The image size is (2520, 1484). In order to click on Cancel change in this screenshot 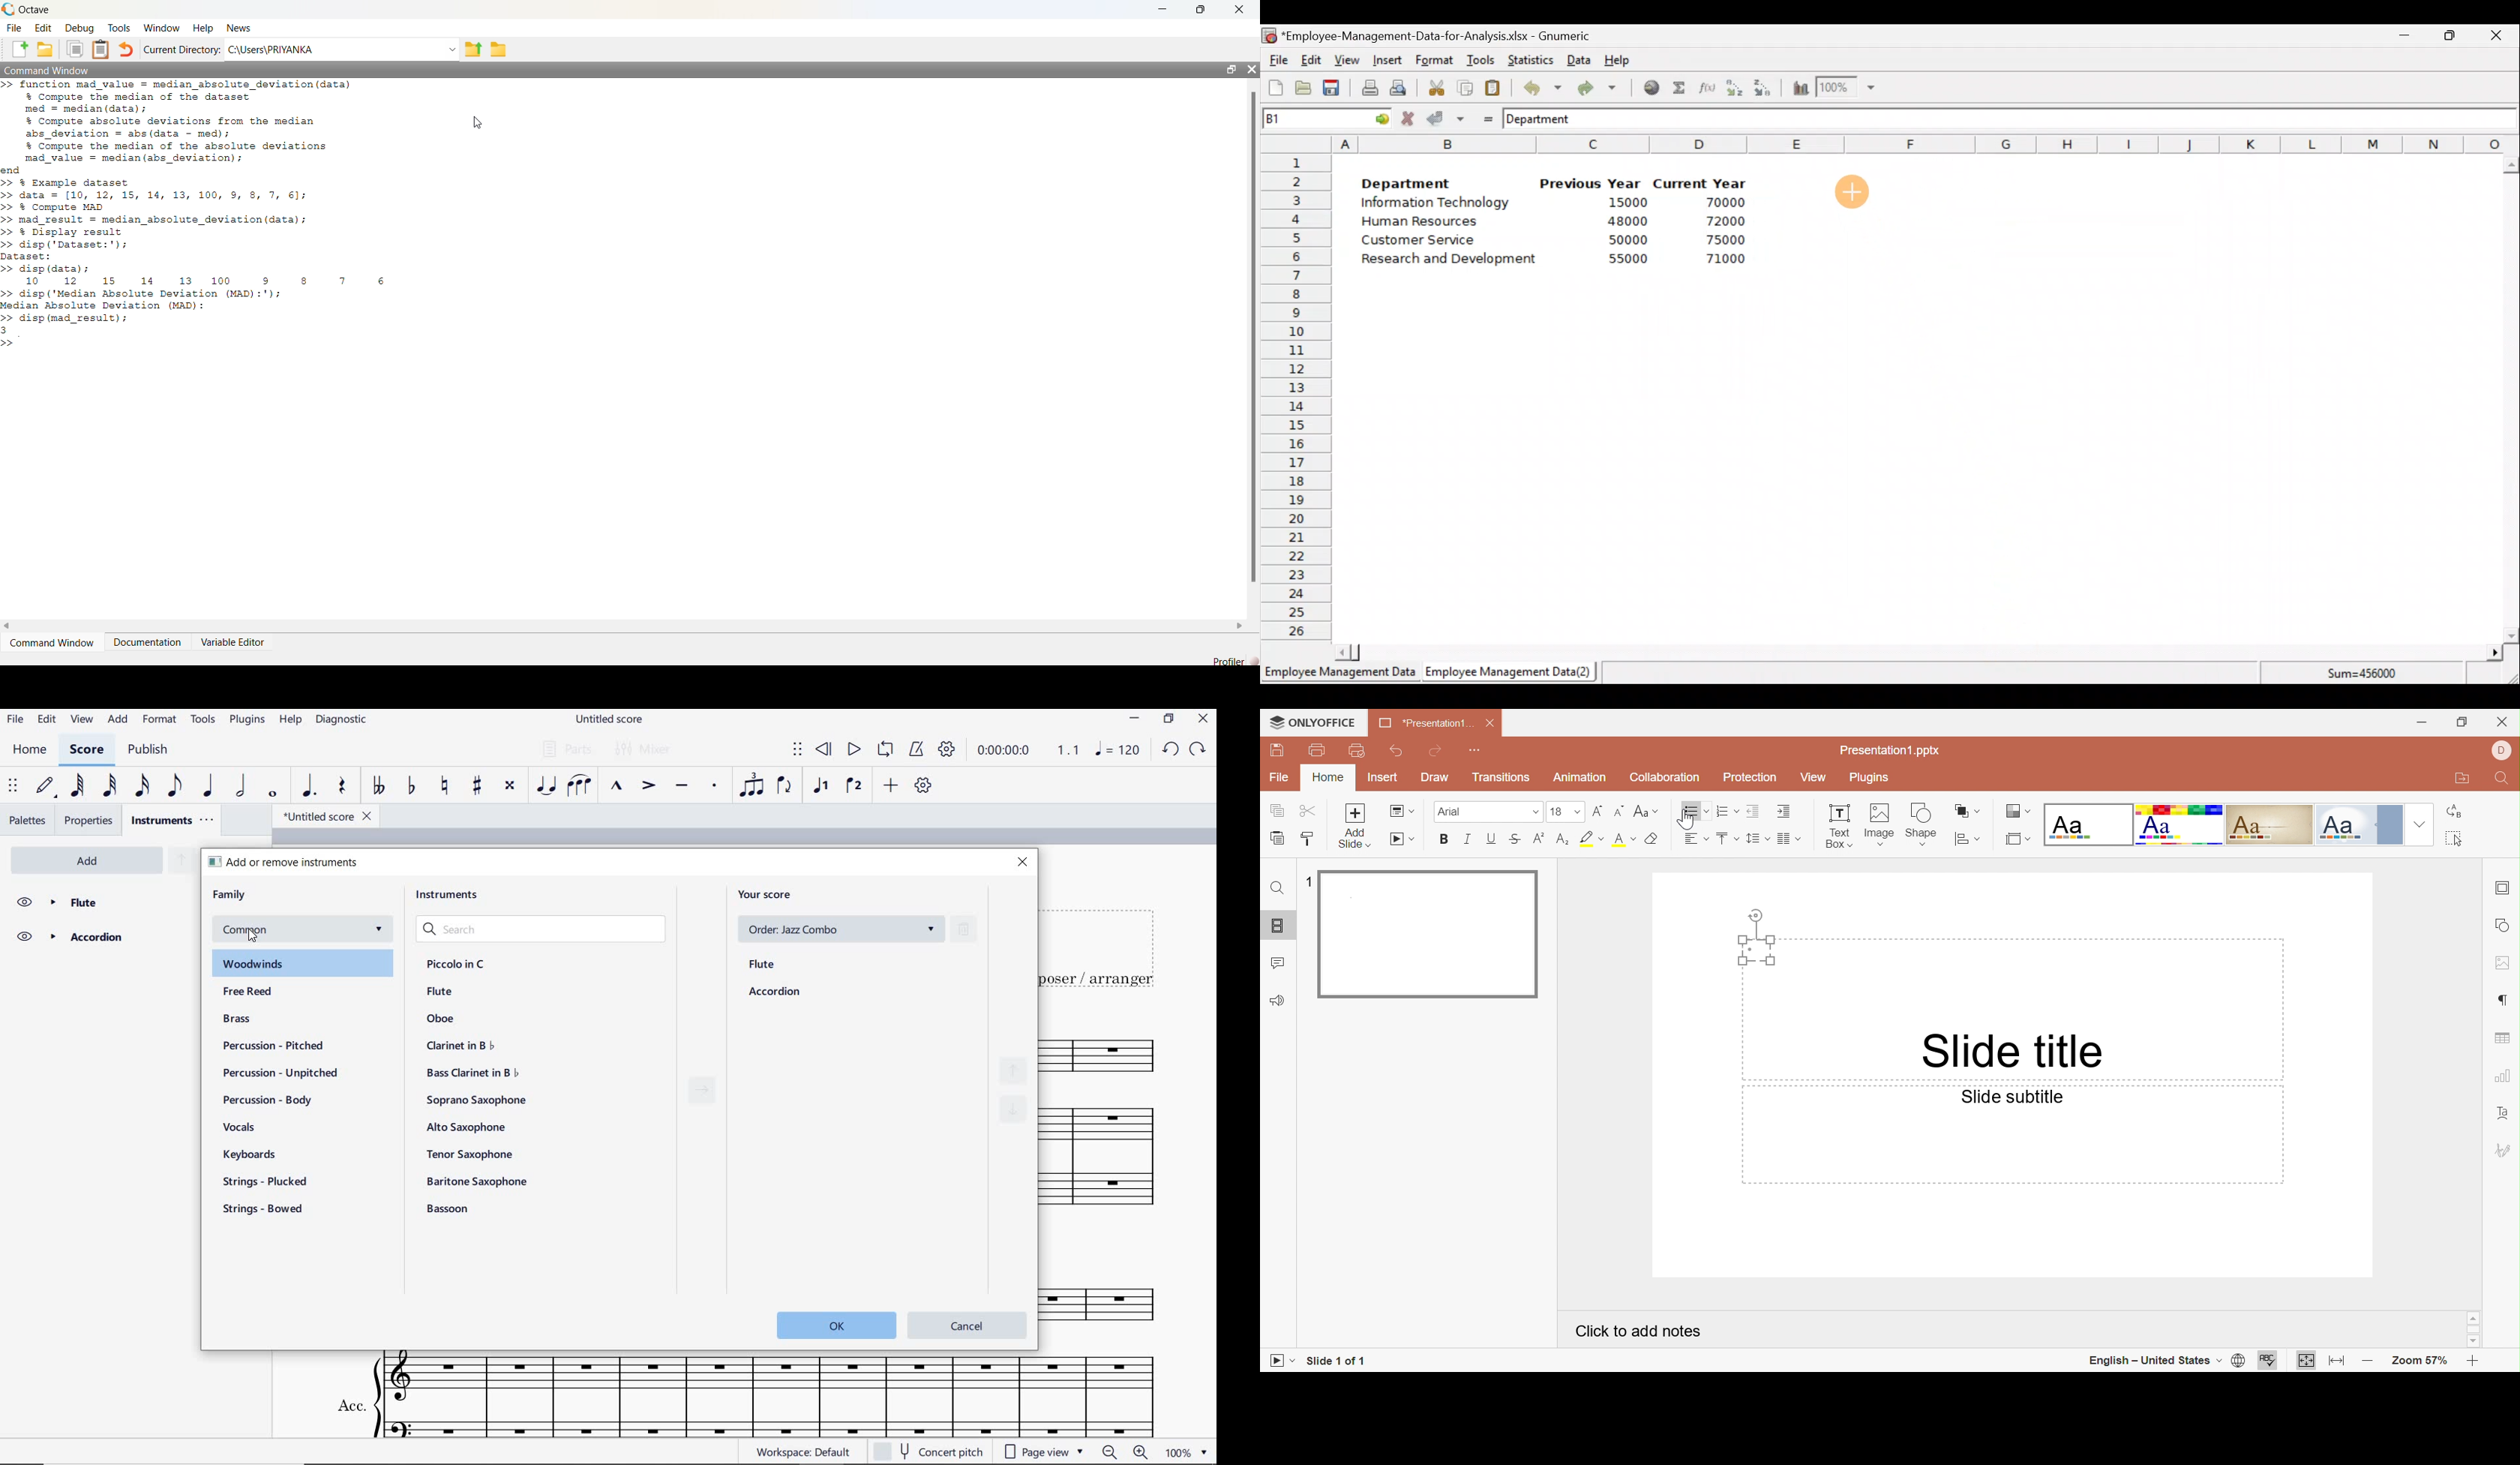, I will do `click(1410, 118)`.